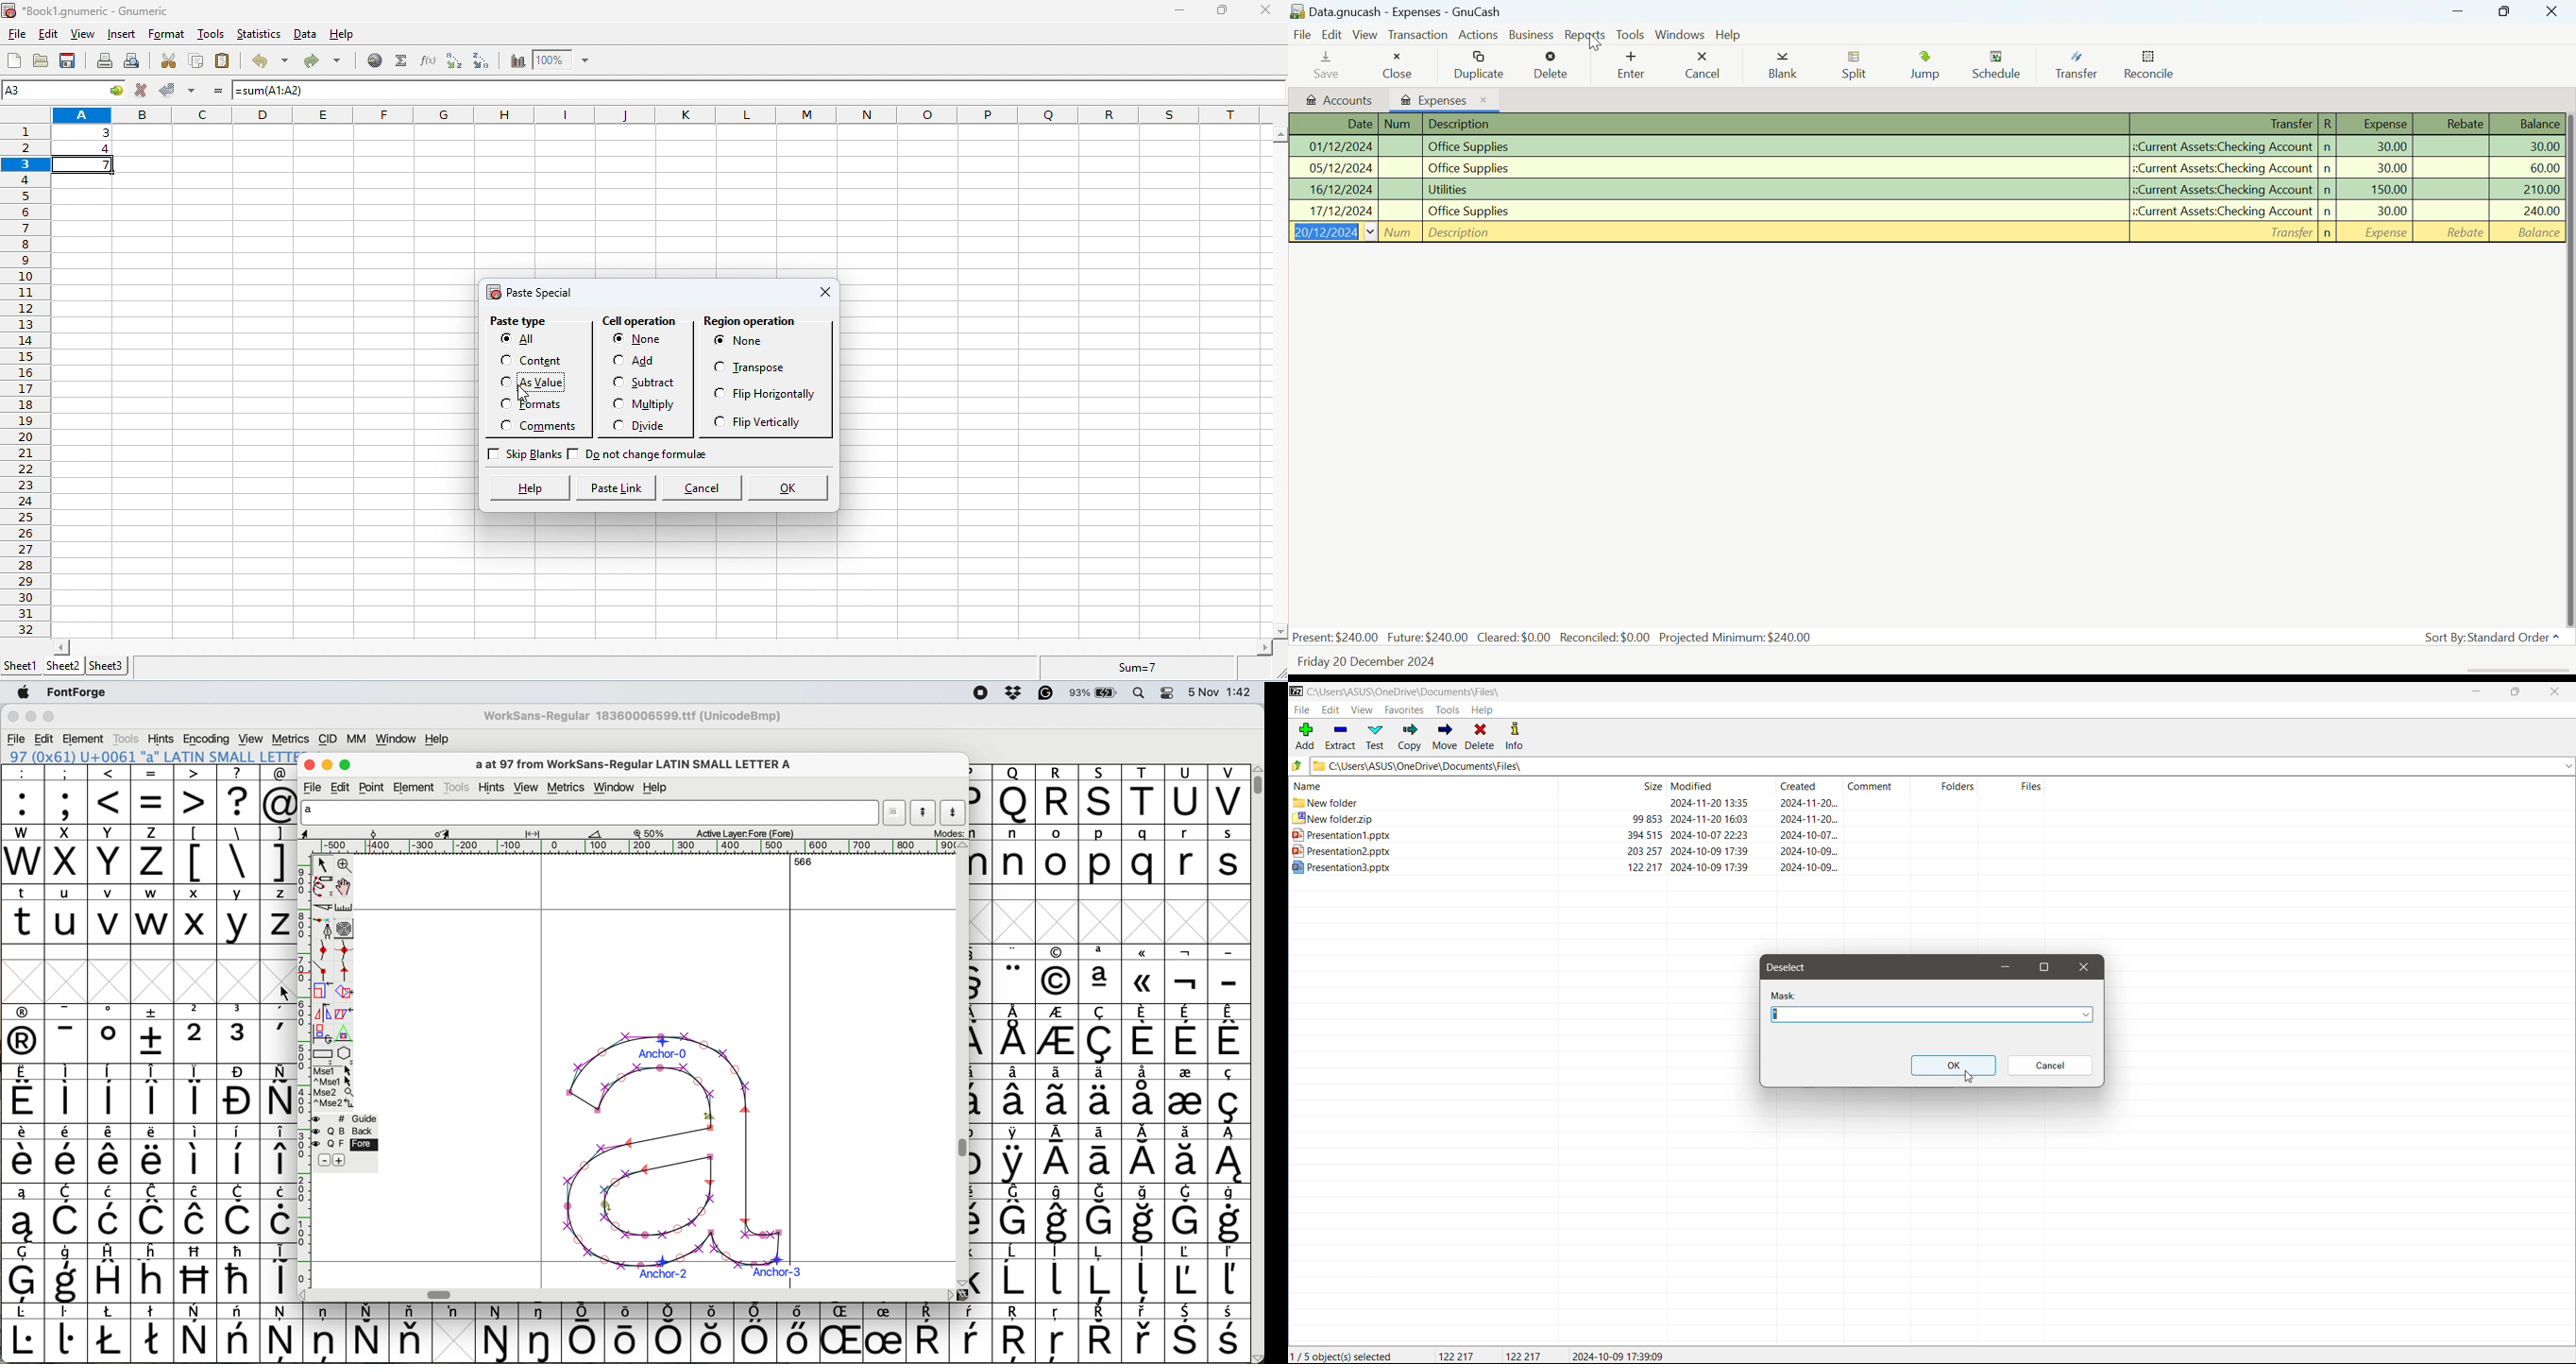 The image size is (2576, 1372). Describe the element at coordinates (570, 788) in the screenshot. I see `metrics` at that location.